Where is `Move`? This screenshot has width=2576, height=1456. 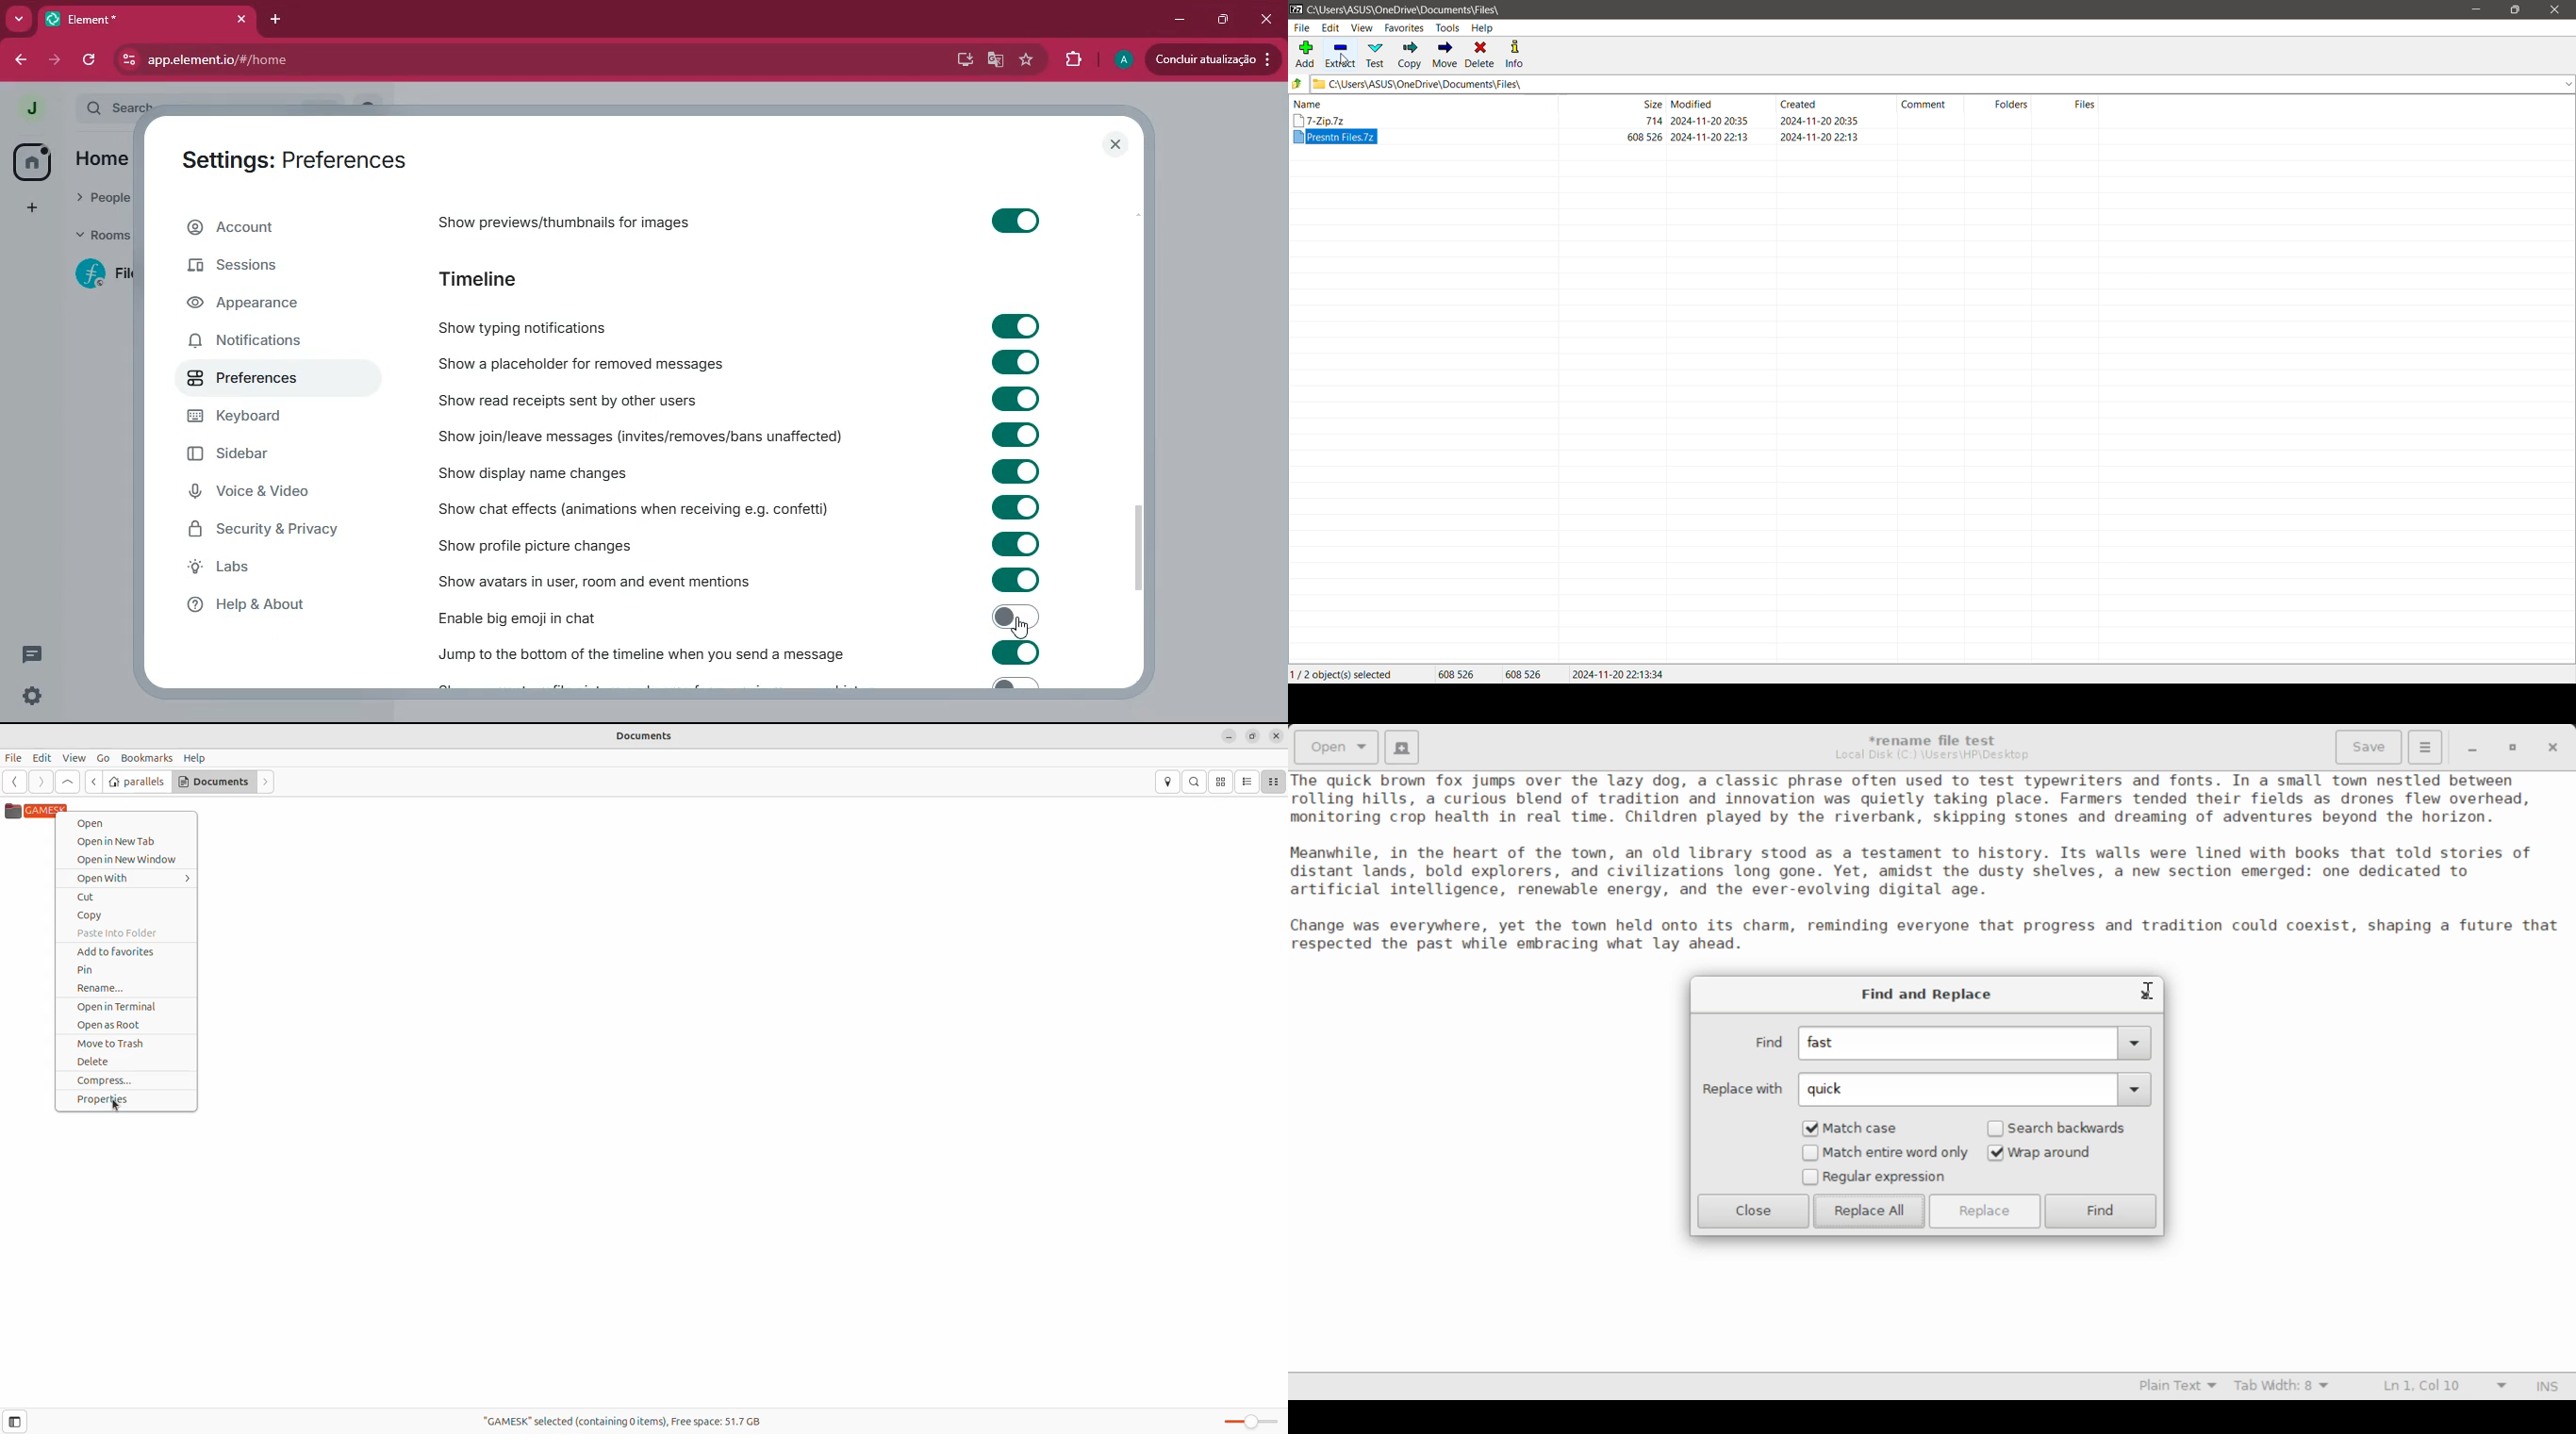 Move is located at coordinates (1446, 55).